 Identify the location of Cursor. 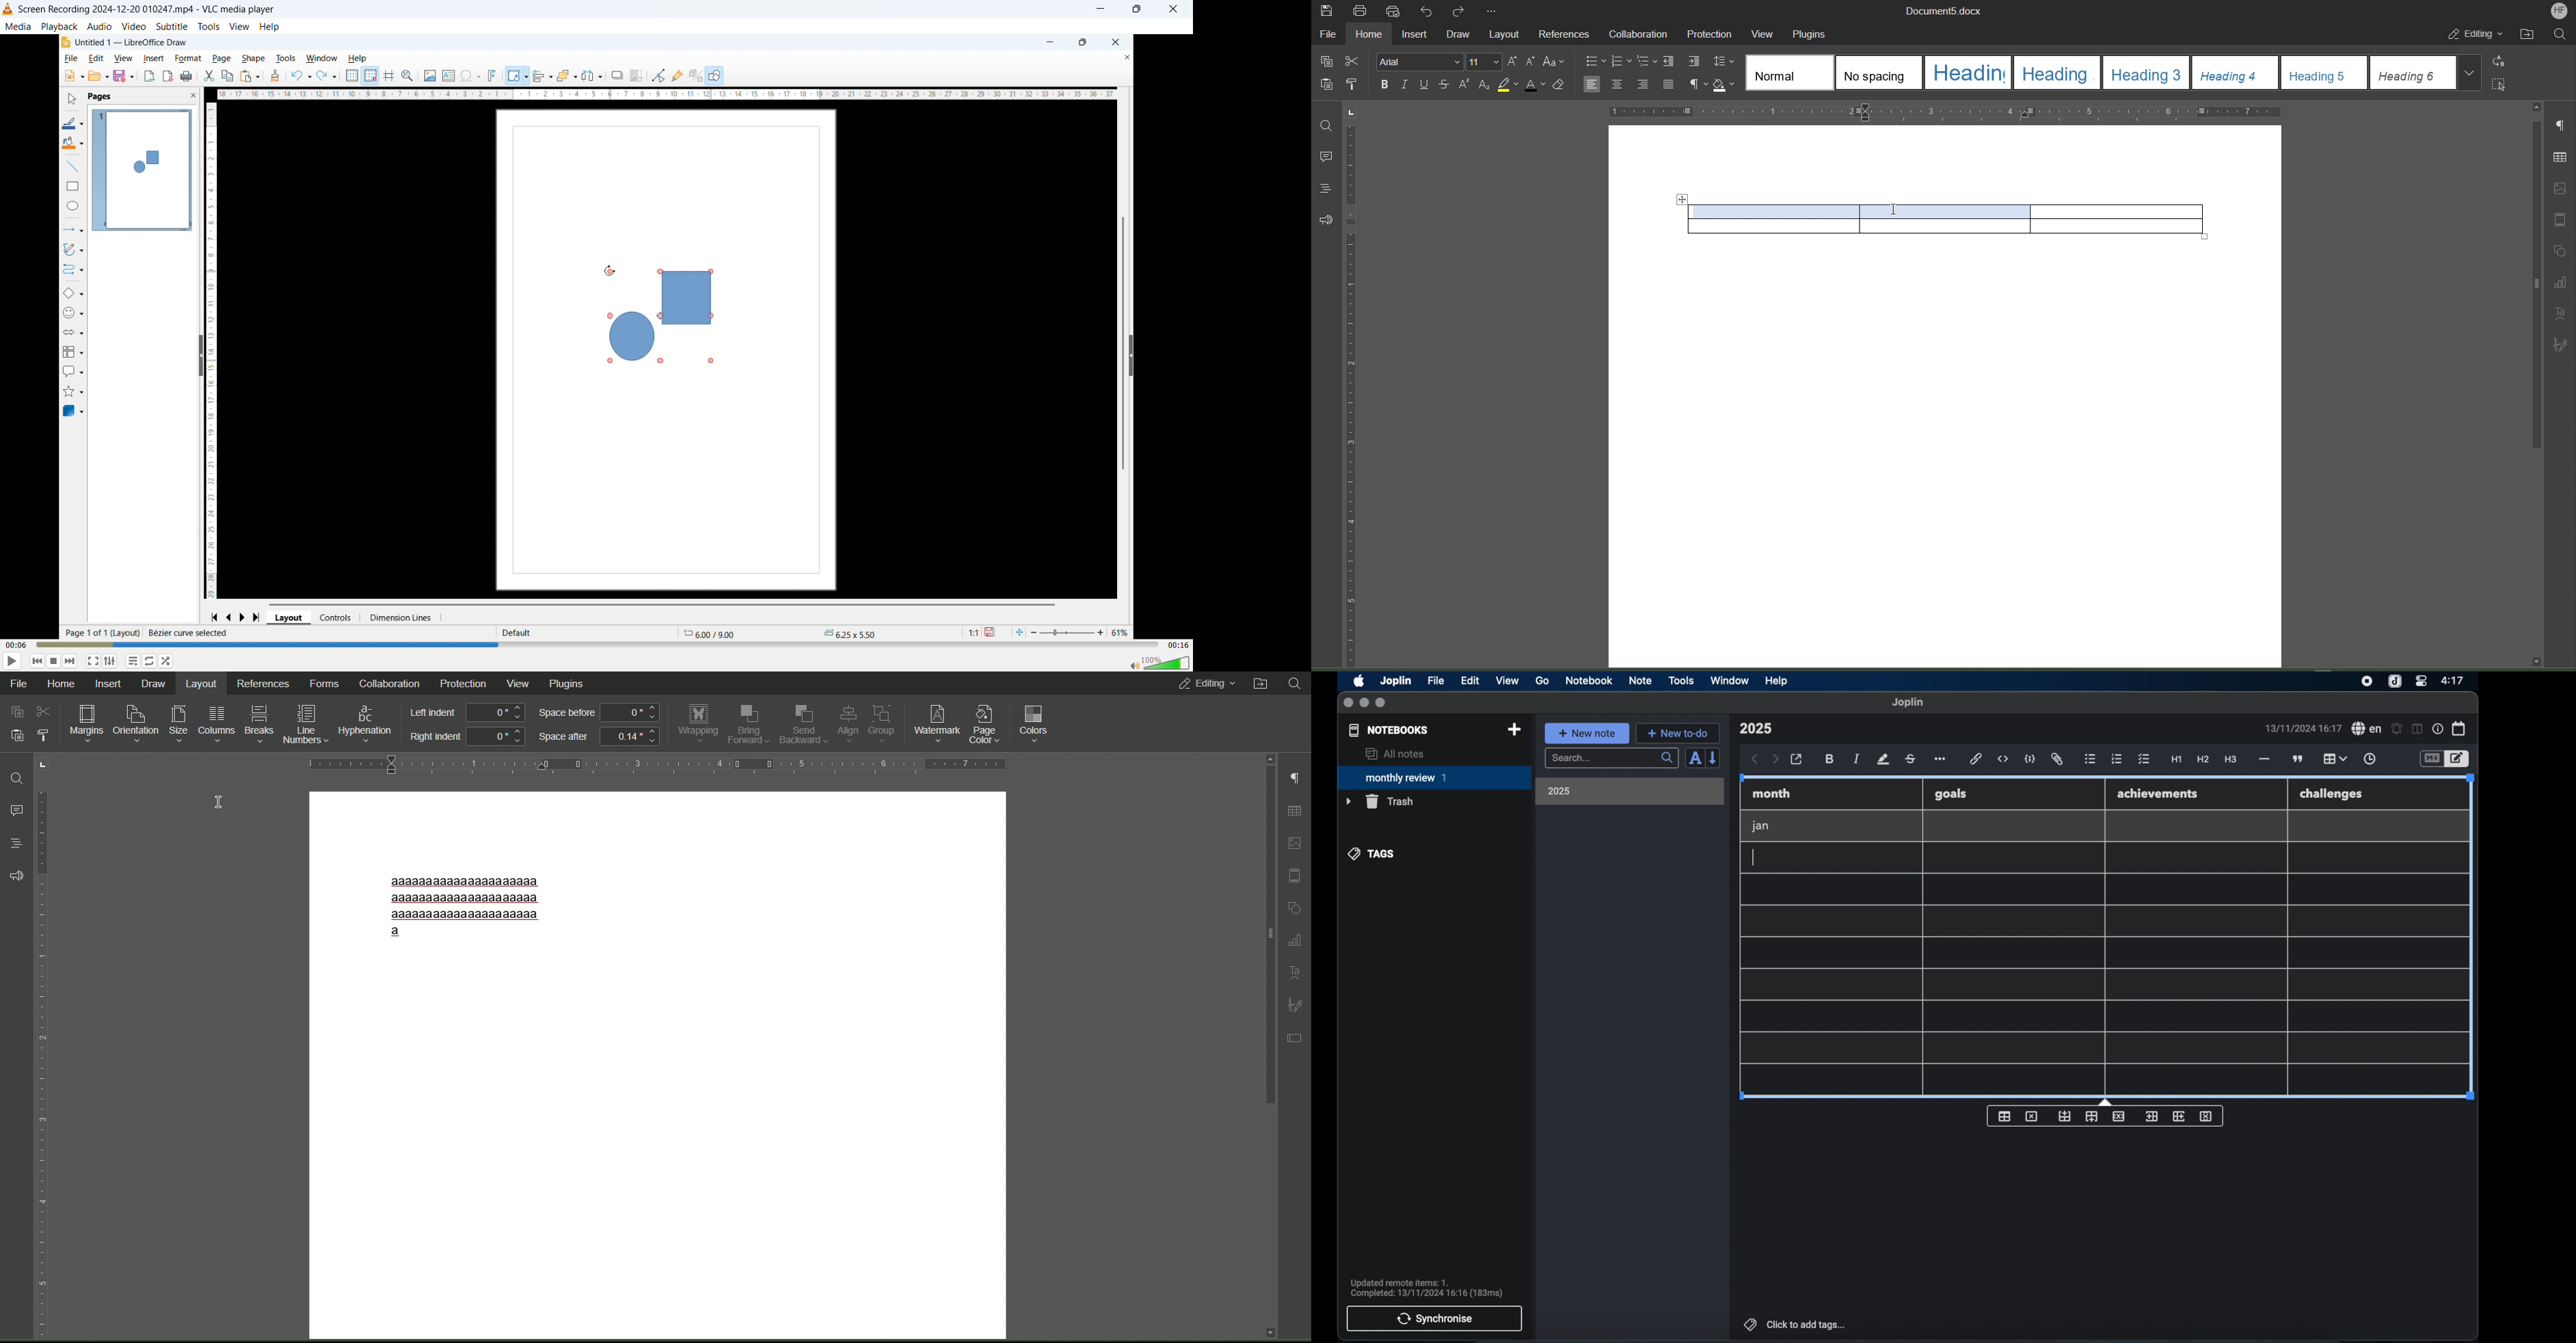
(1895, 209).